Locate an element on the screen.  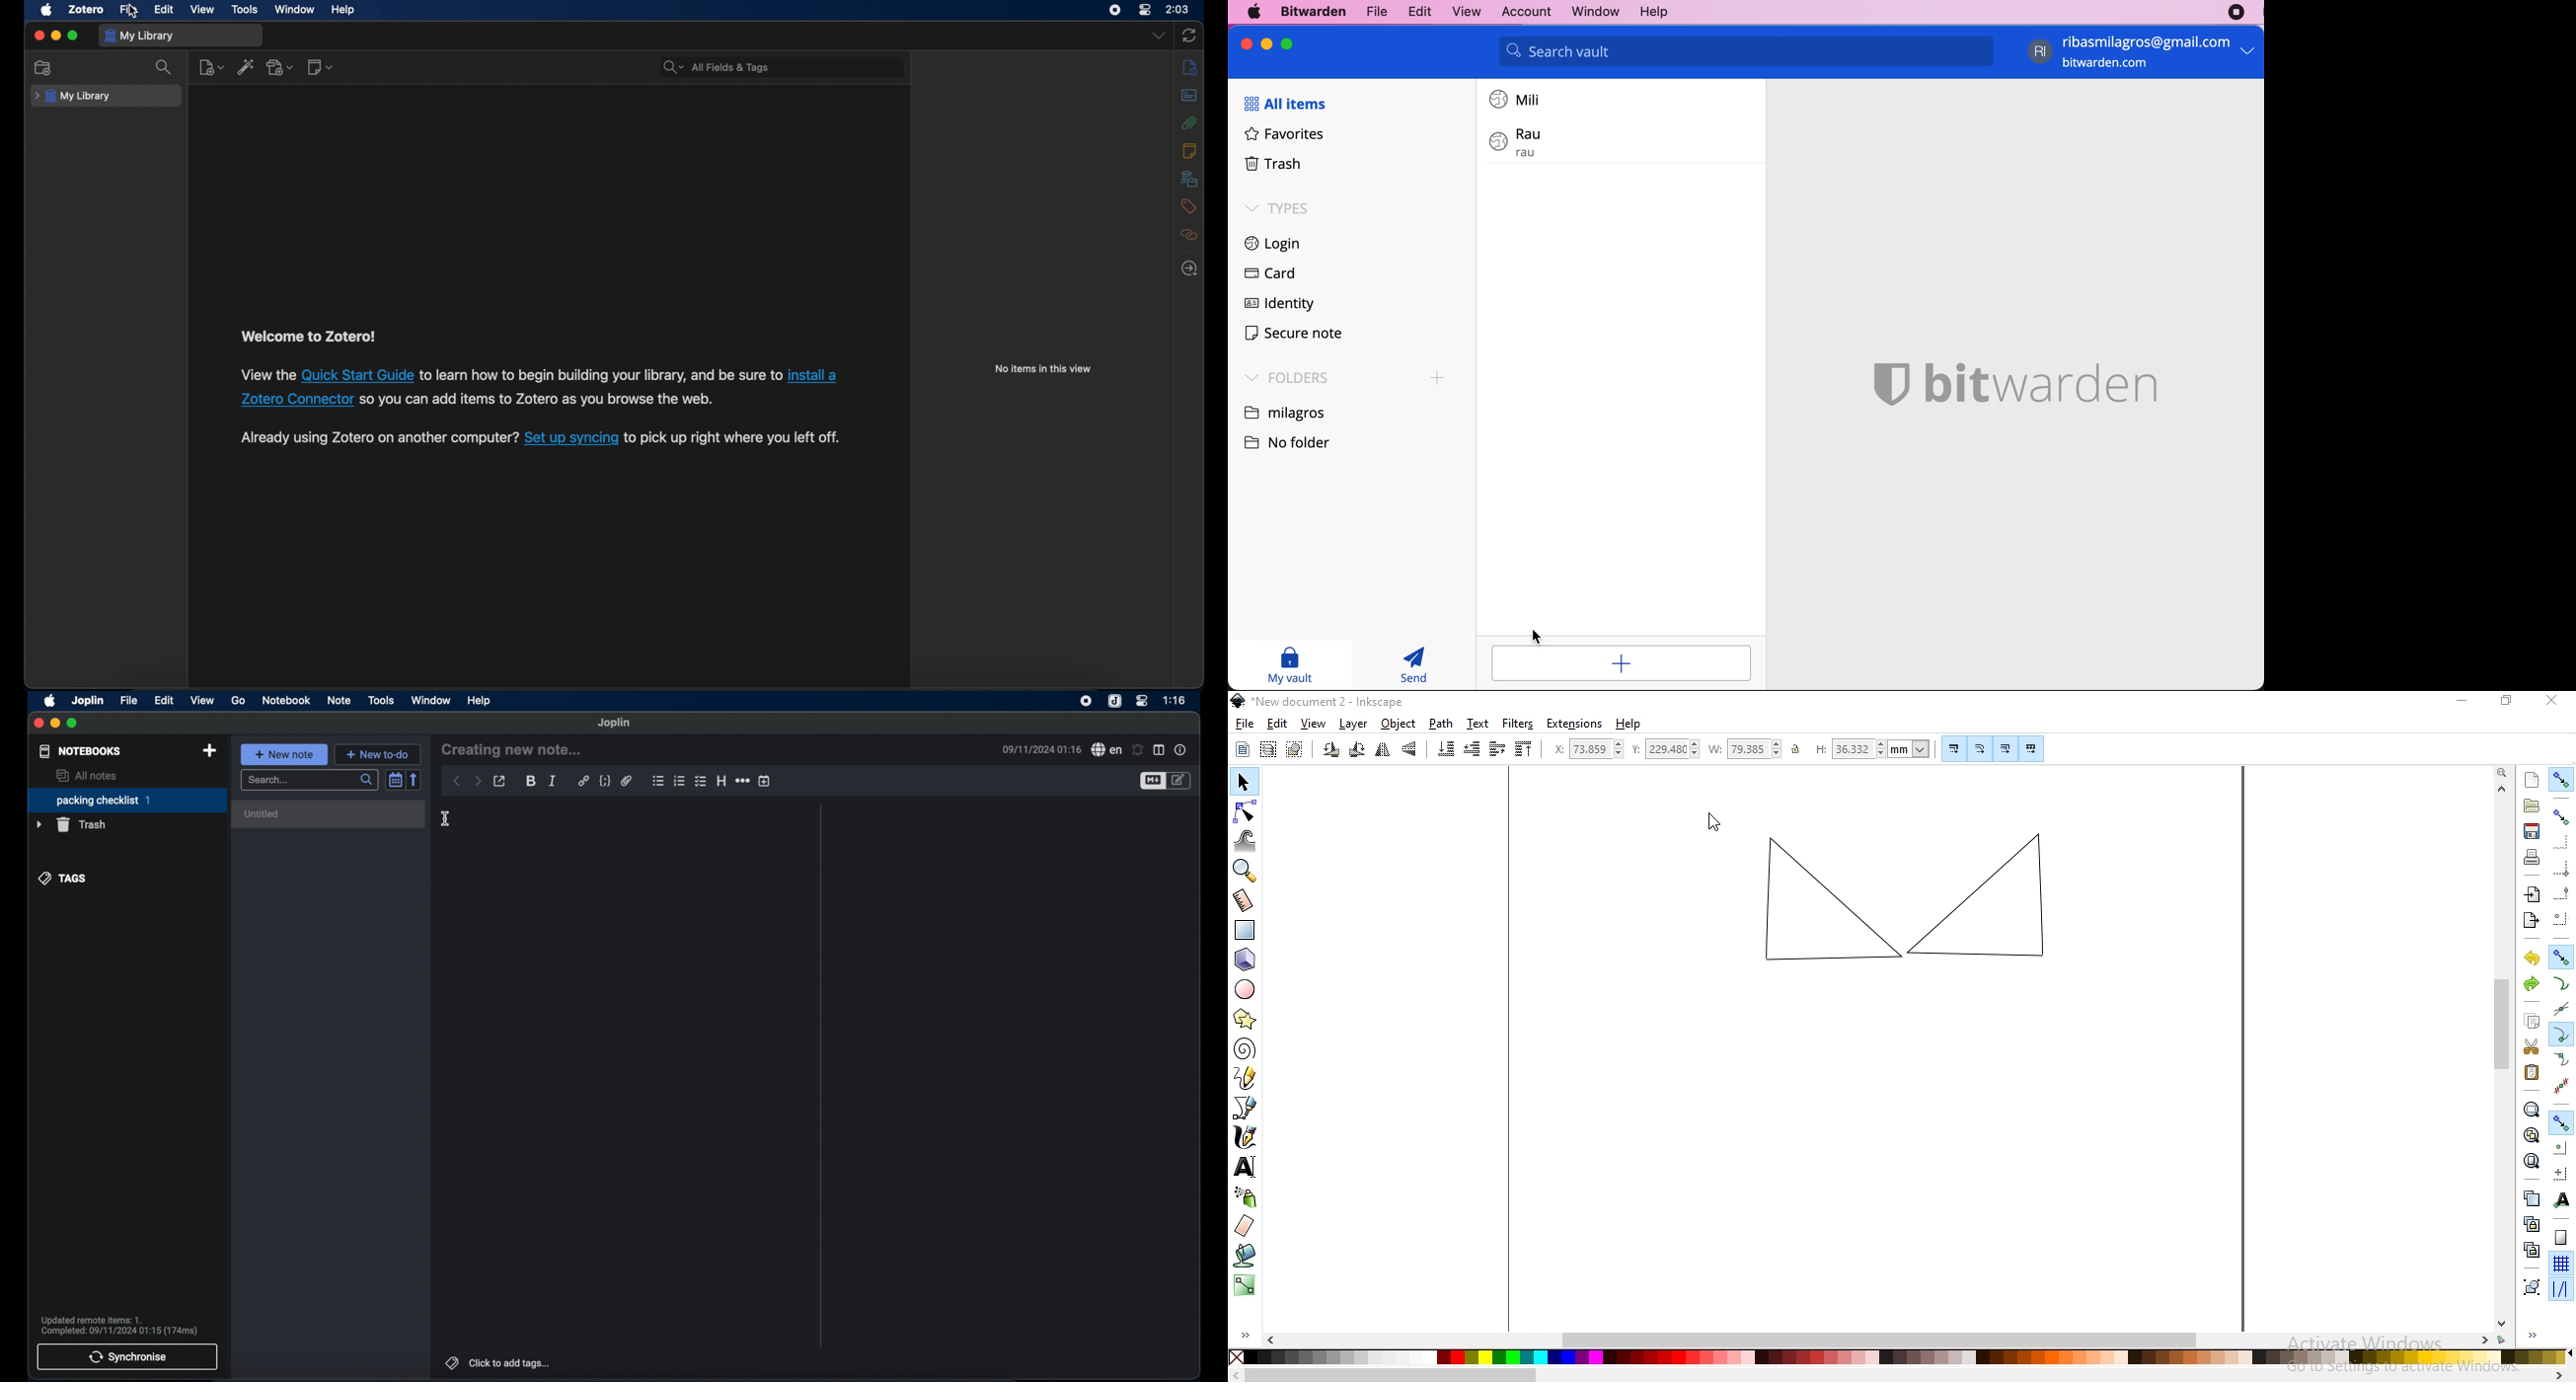
joplin is located at coordinates (89, 701).